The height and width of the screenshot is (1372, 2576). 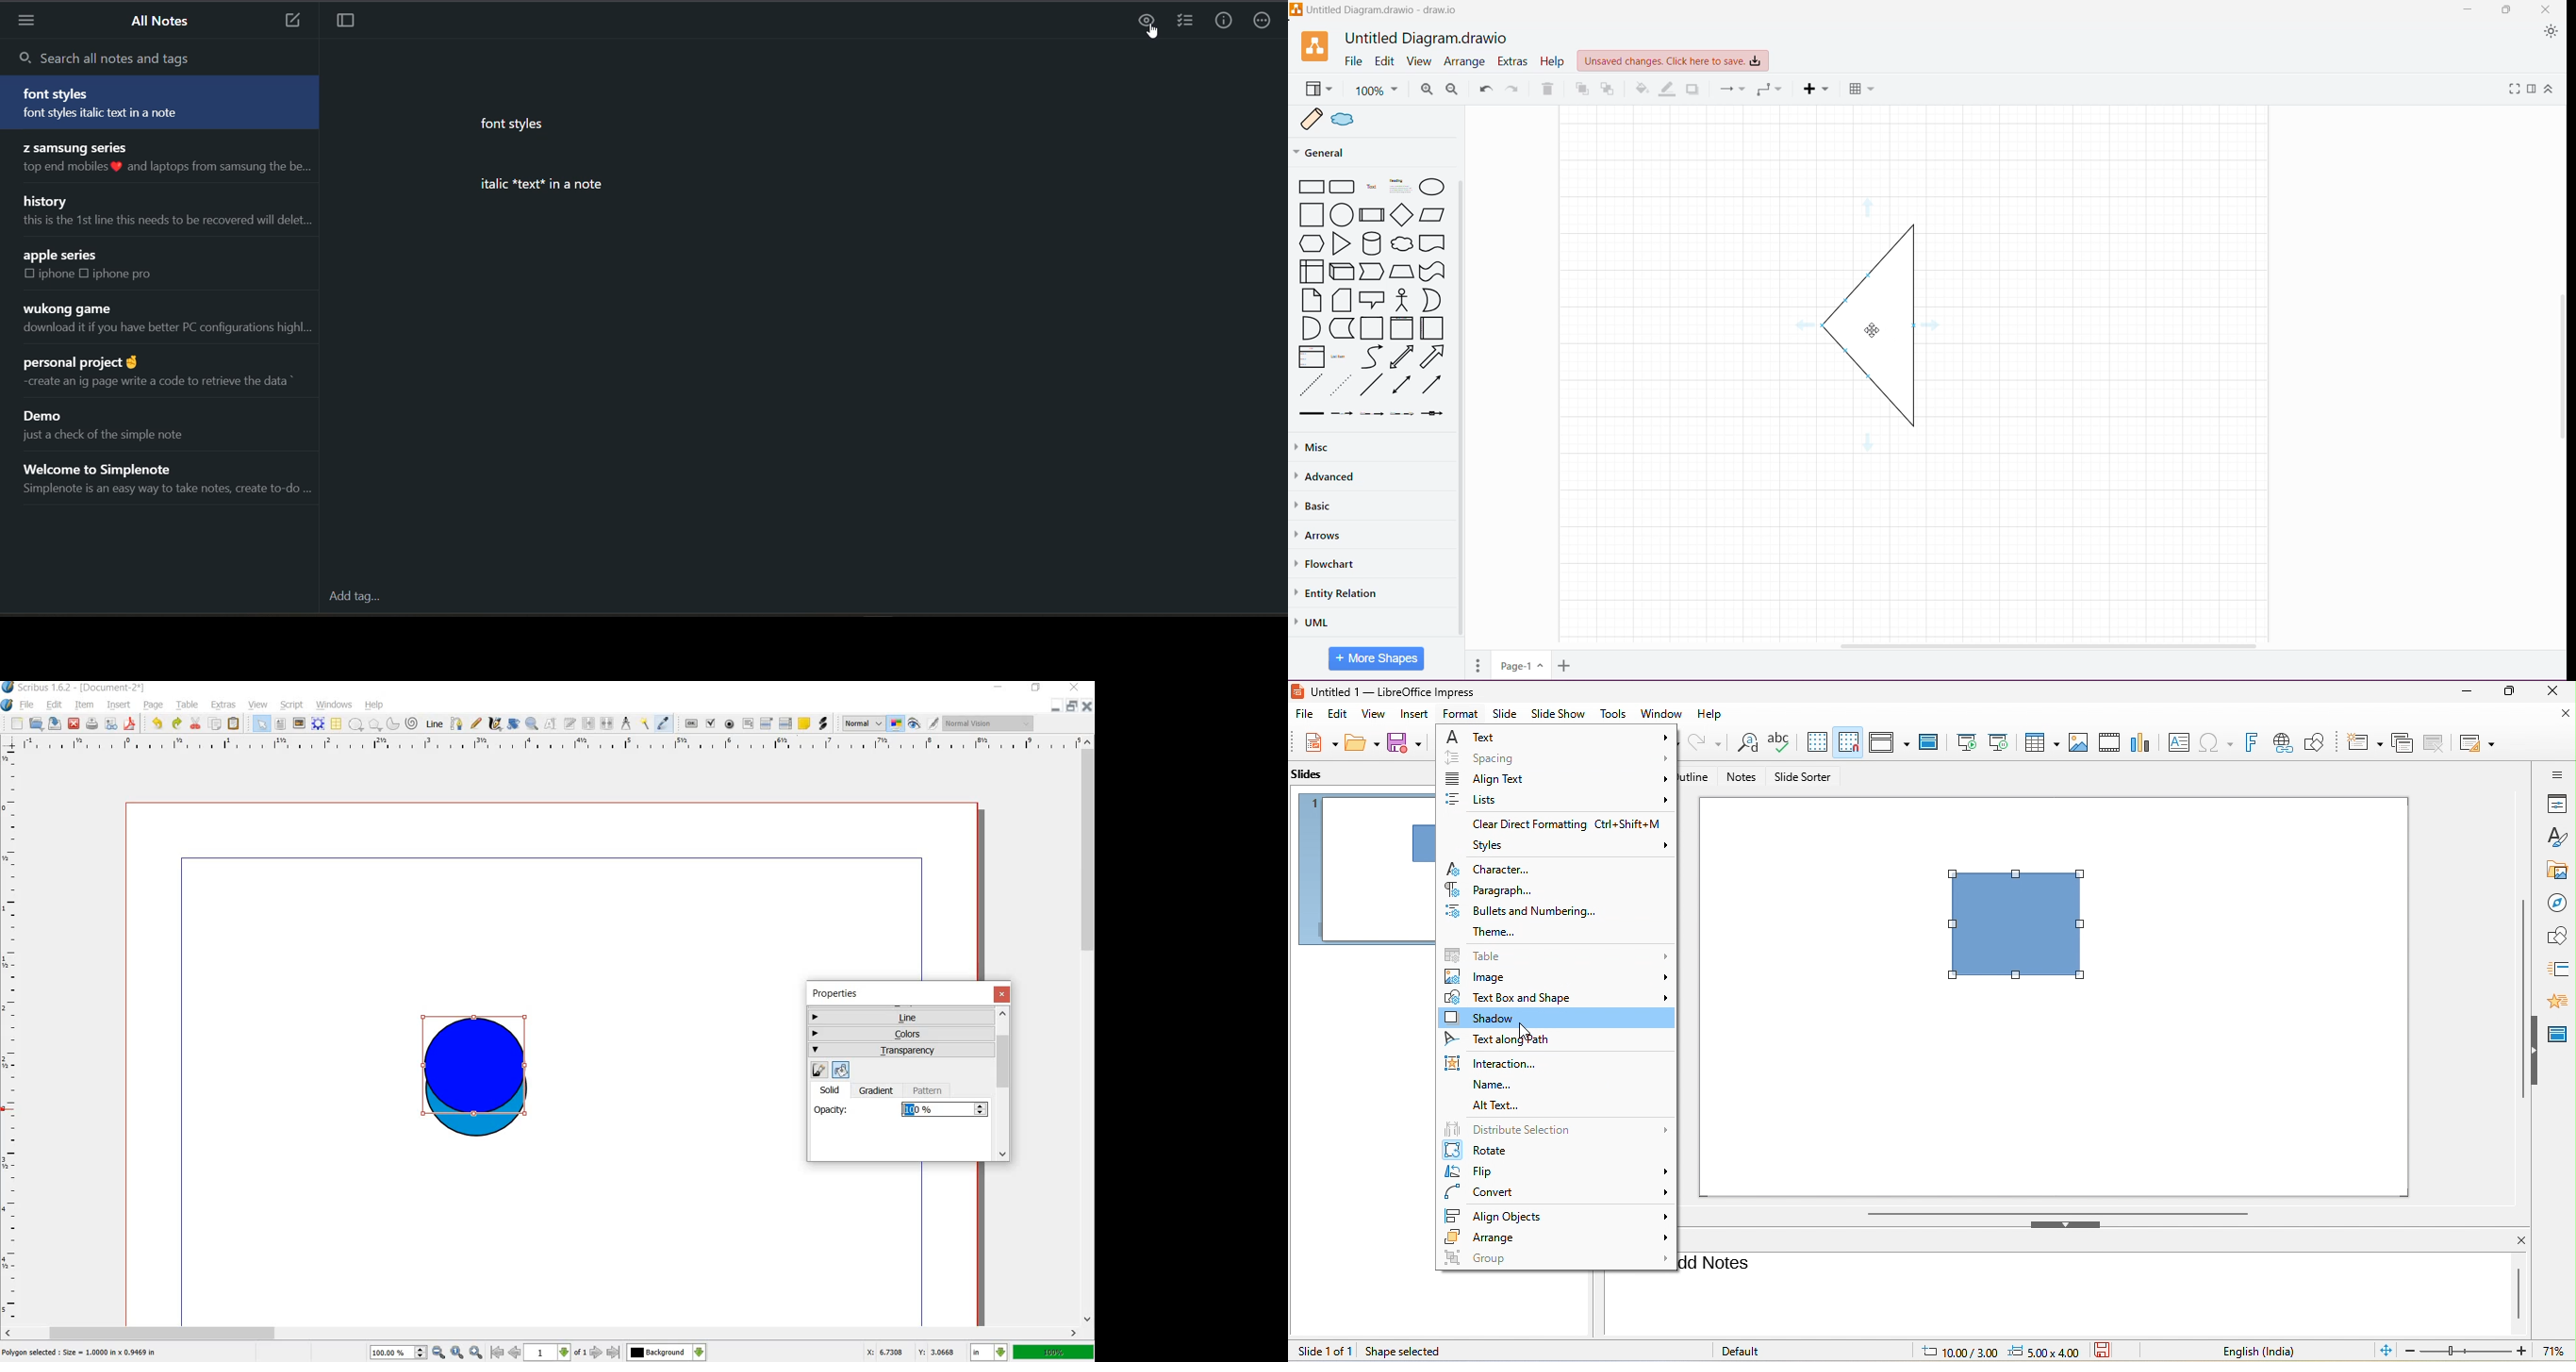 What do you see at coordinates (589, 724) in the screenshot?
I see `link text frames` at bounding box center [589, 724].